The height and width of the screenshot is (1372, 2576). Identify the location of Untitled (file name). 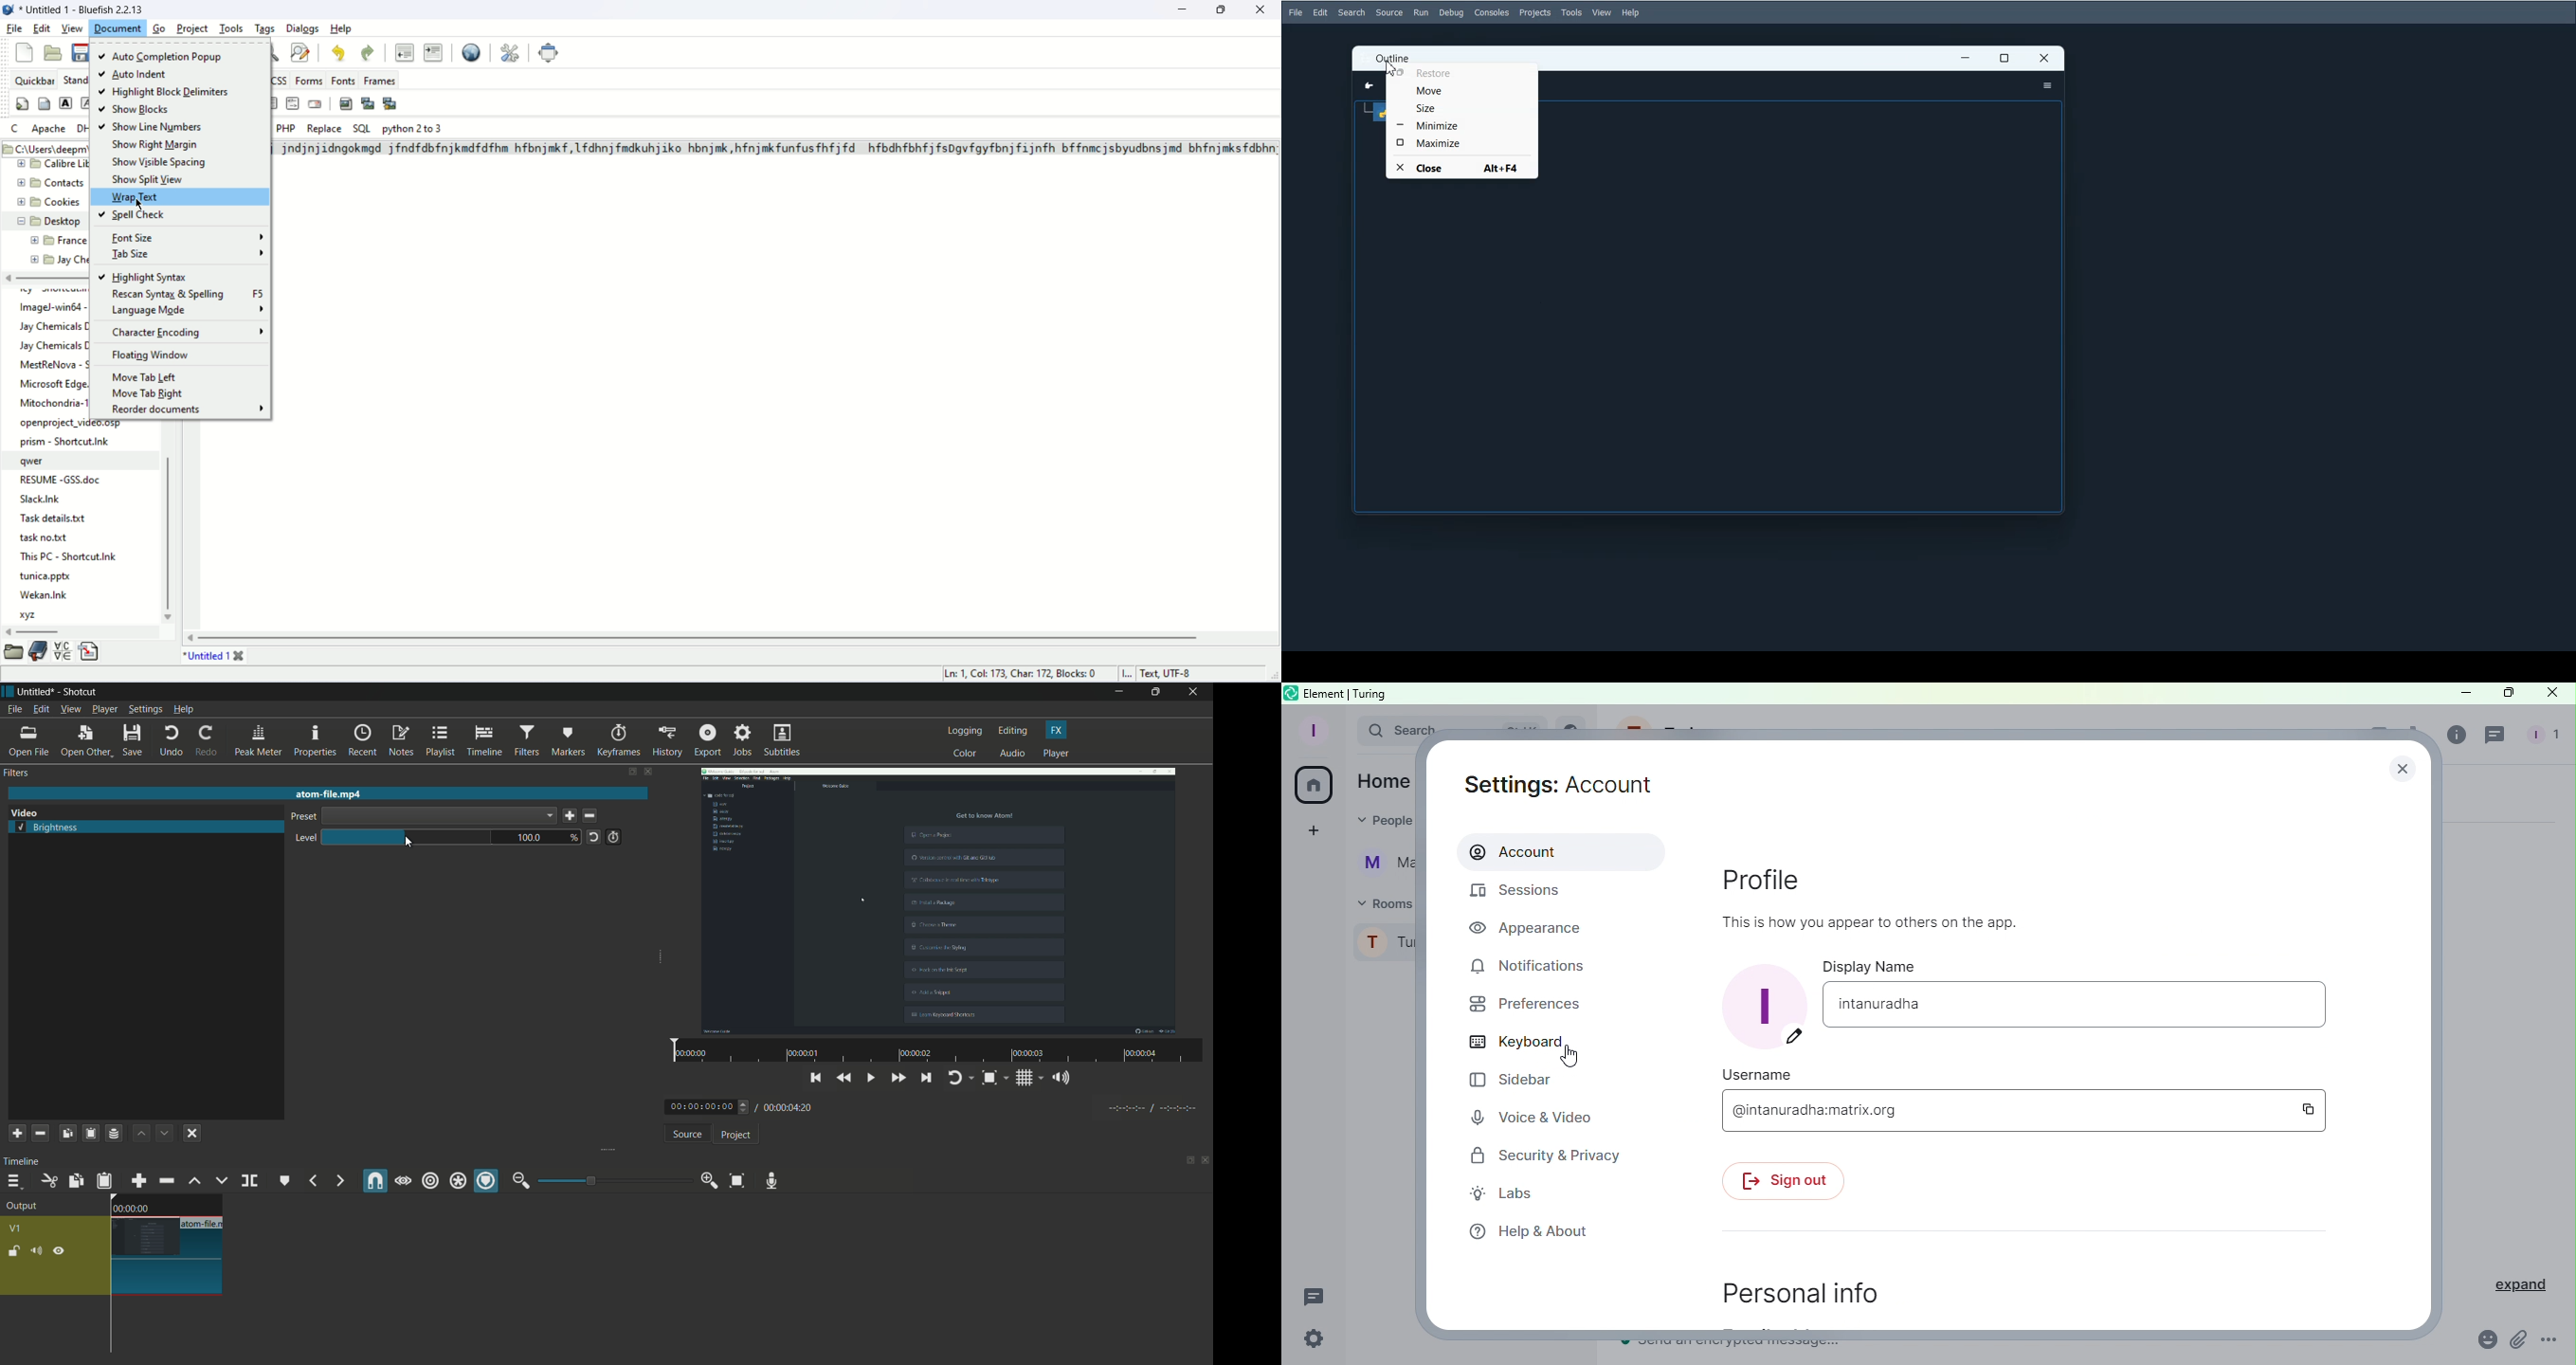
(39, 692).